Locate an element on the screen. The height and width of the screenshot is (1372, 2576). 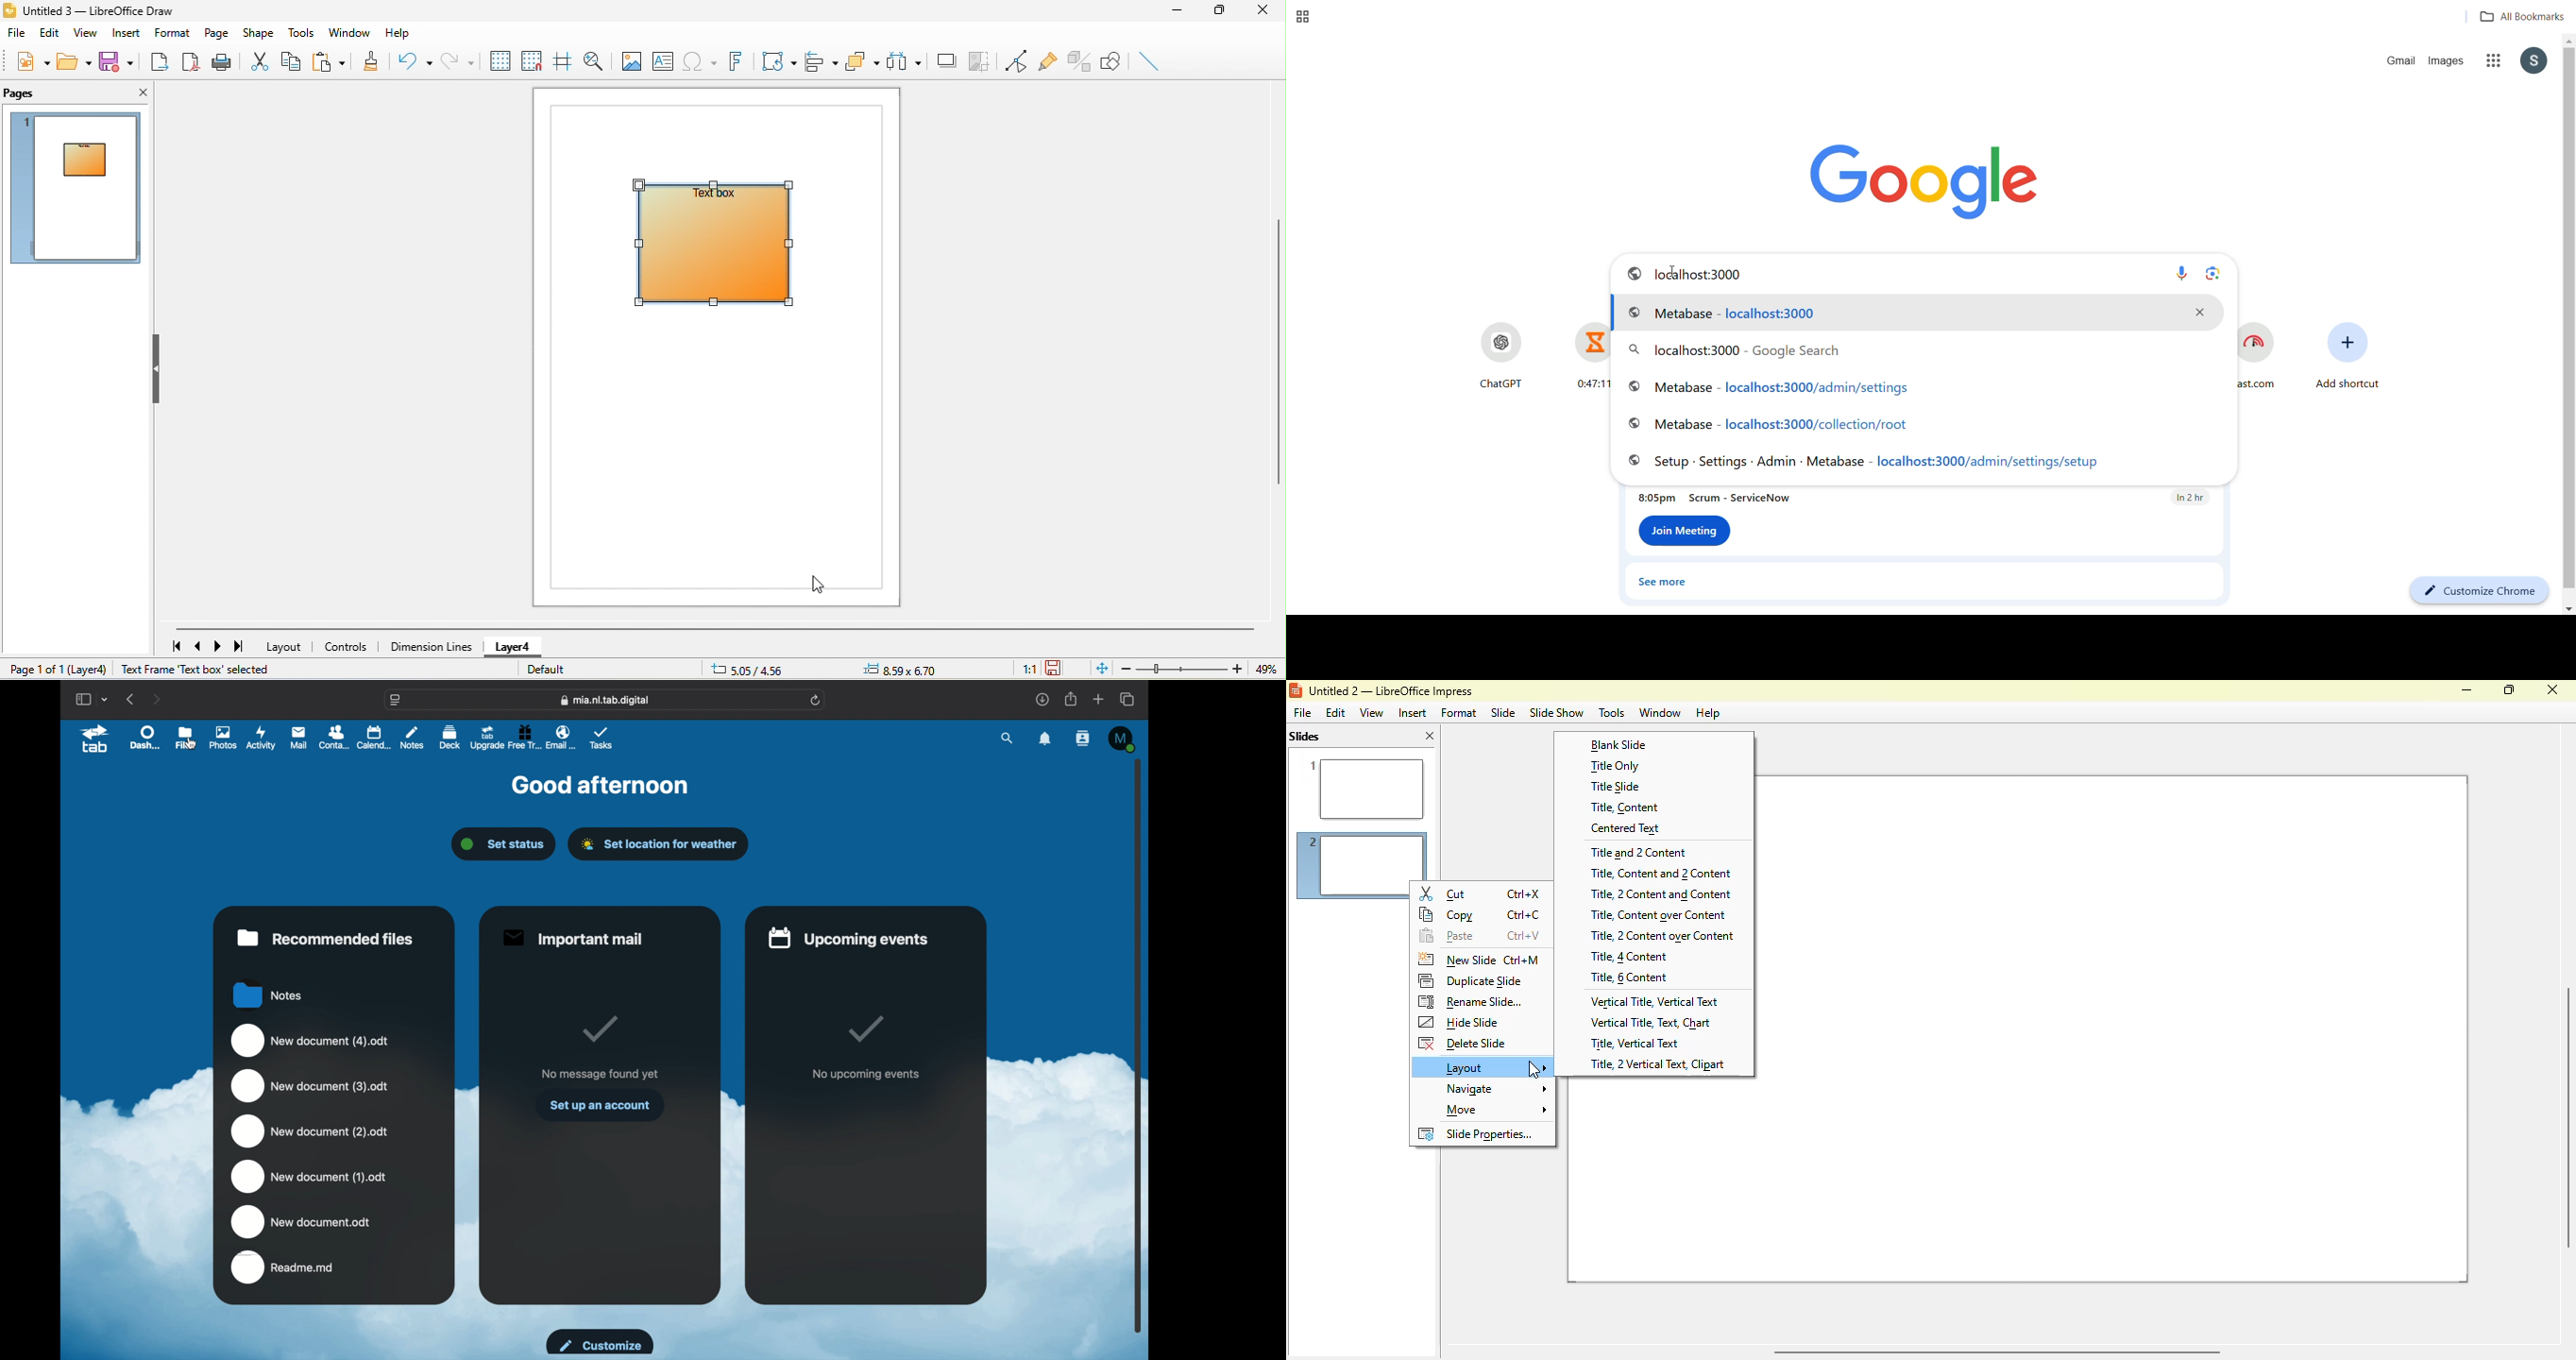
tab group picker is located at coordinates (106, 700).